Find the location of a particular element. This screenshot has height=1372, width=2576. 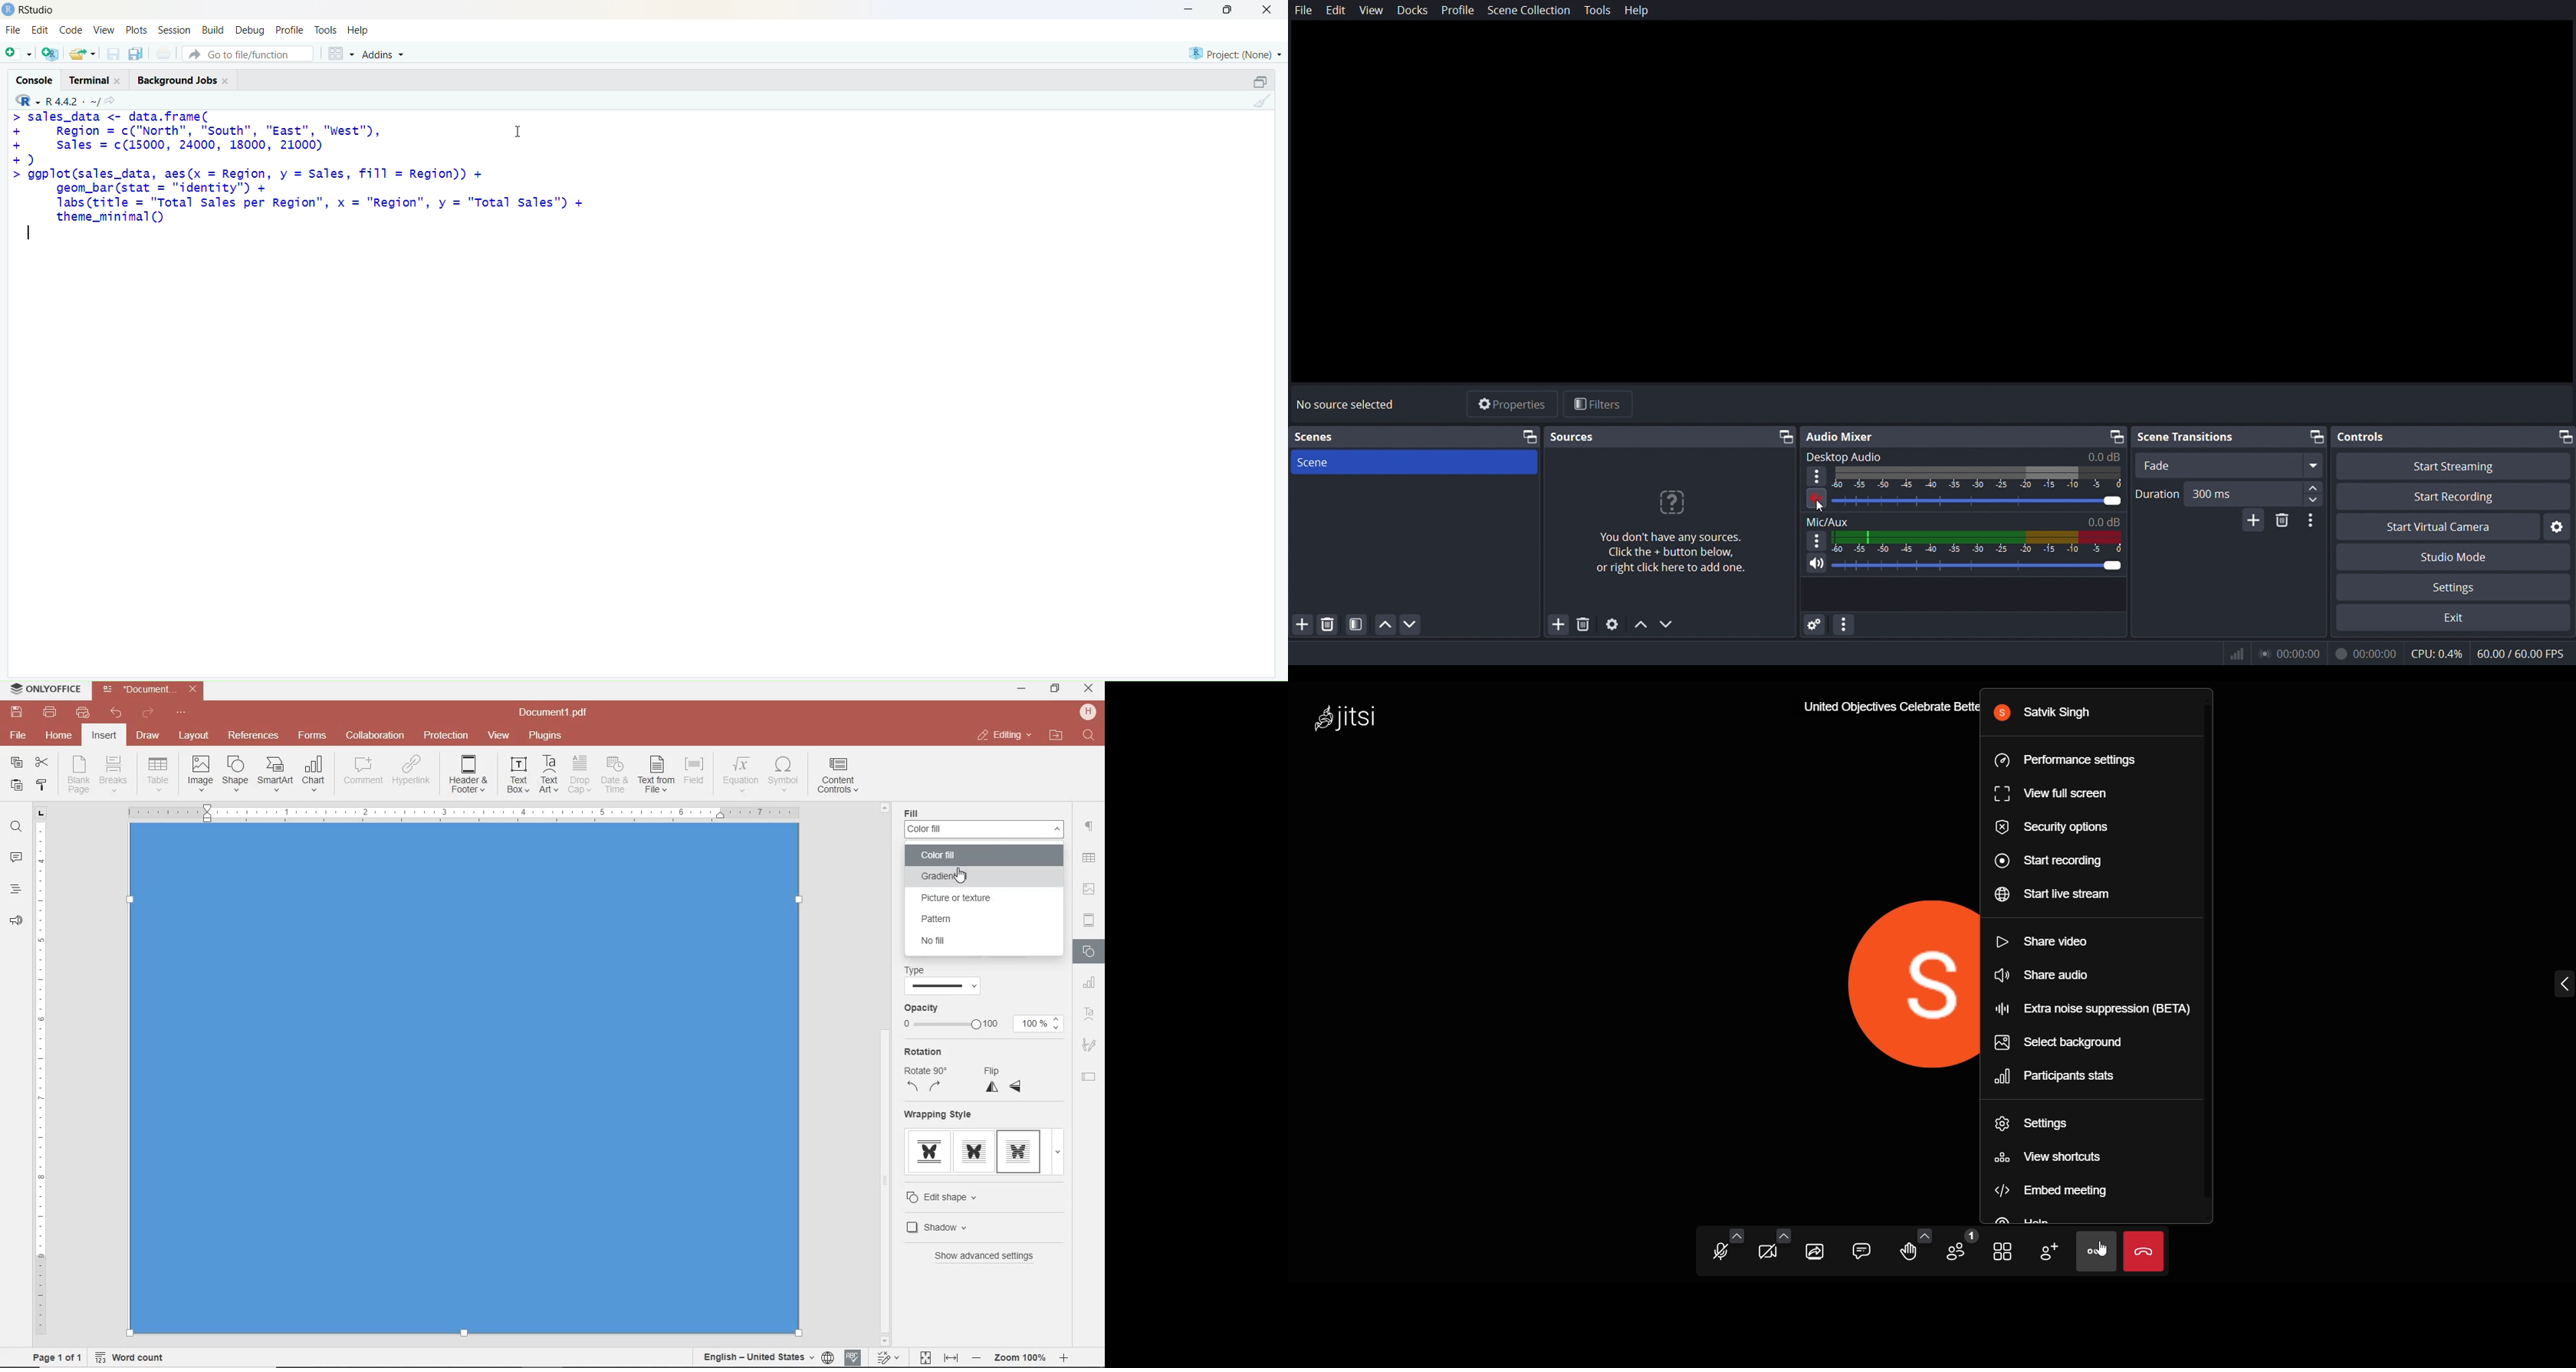

add multiple scripts is located at coordinates (51, 56).